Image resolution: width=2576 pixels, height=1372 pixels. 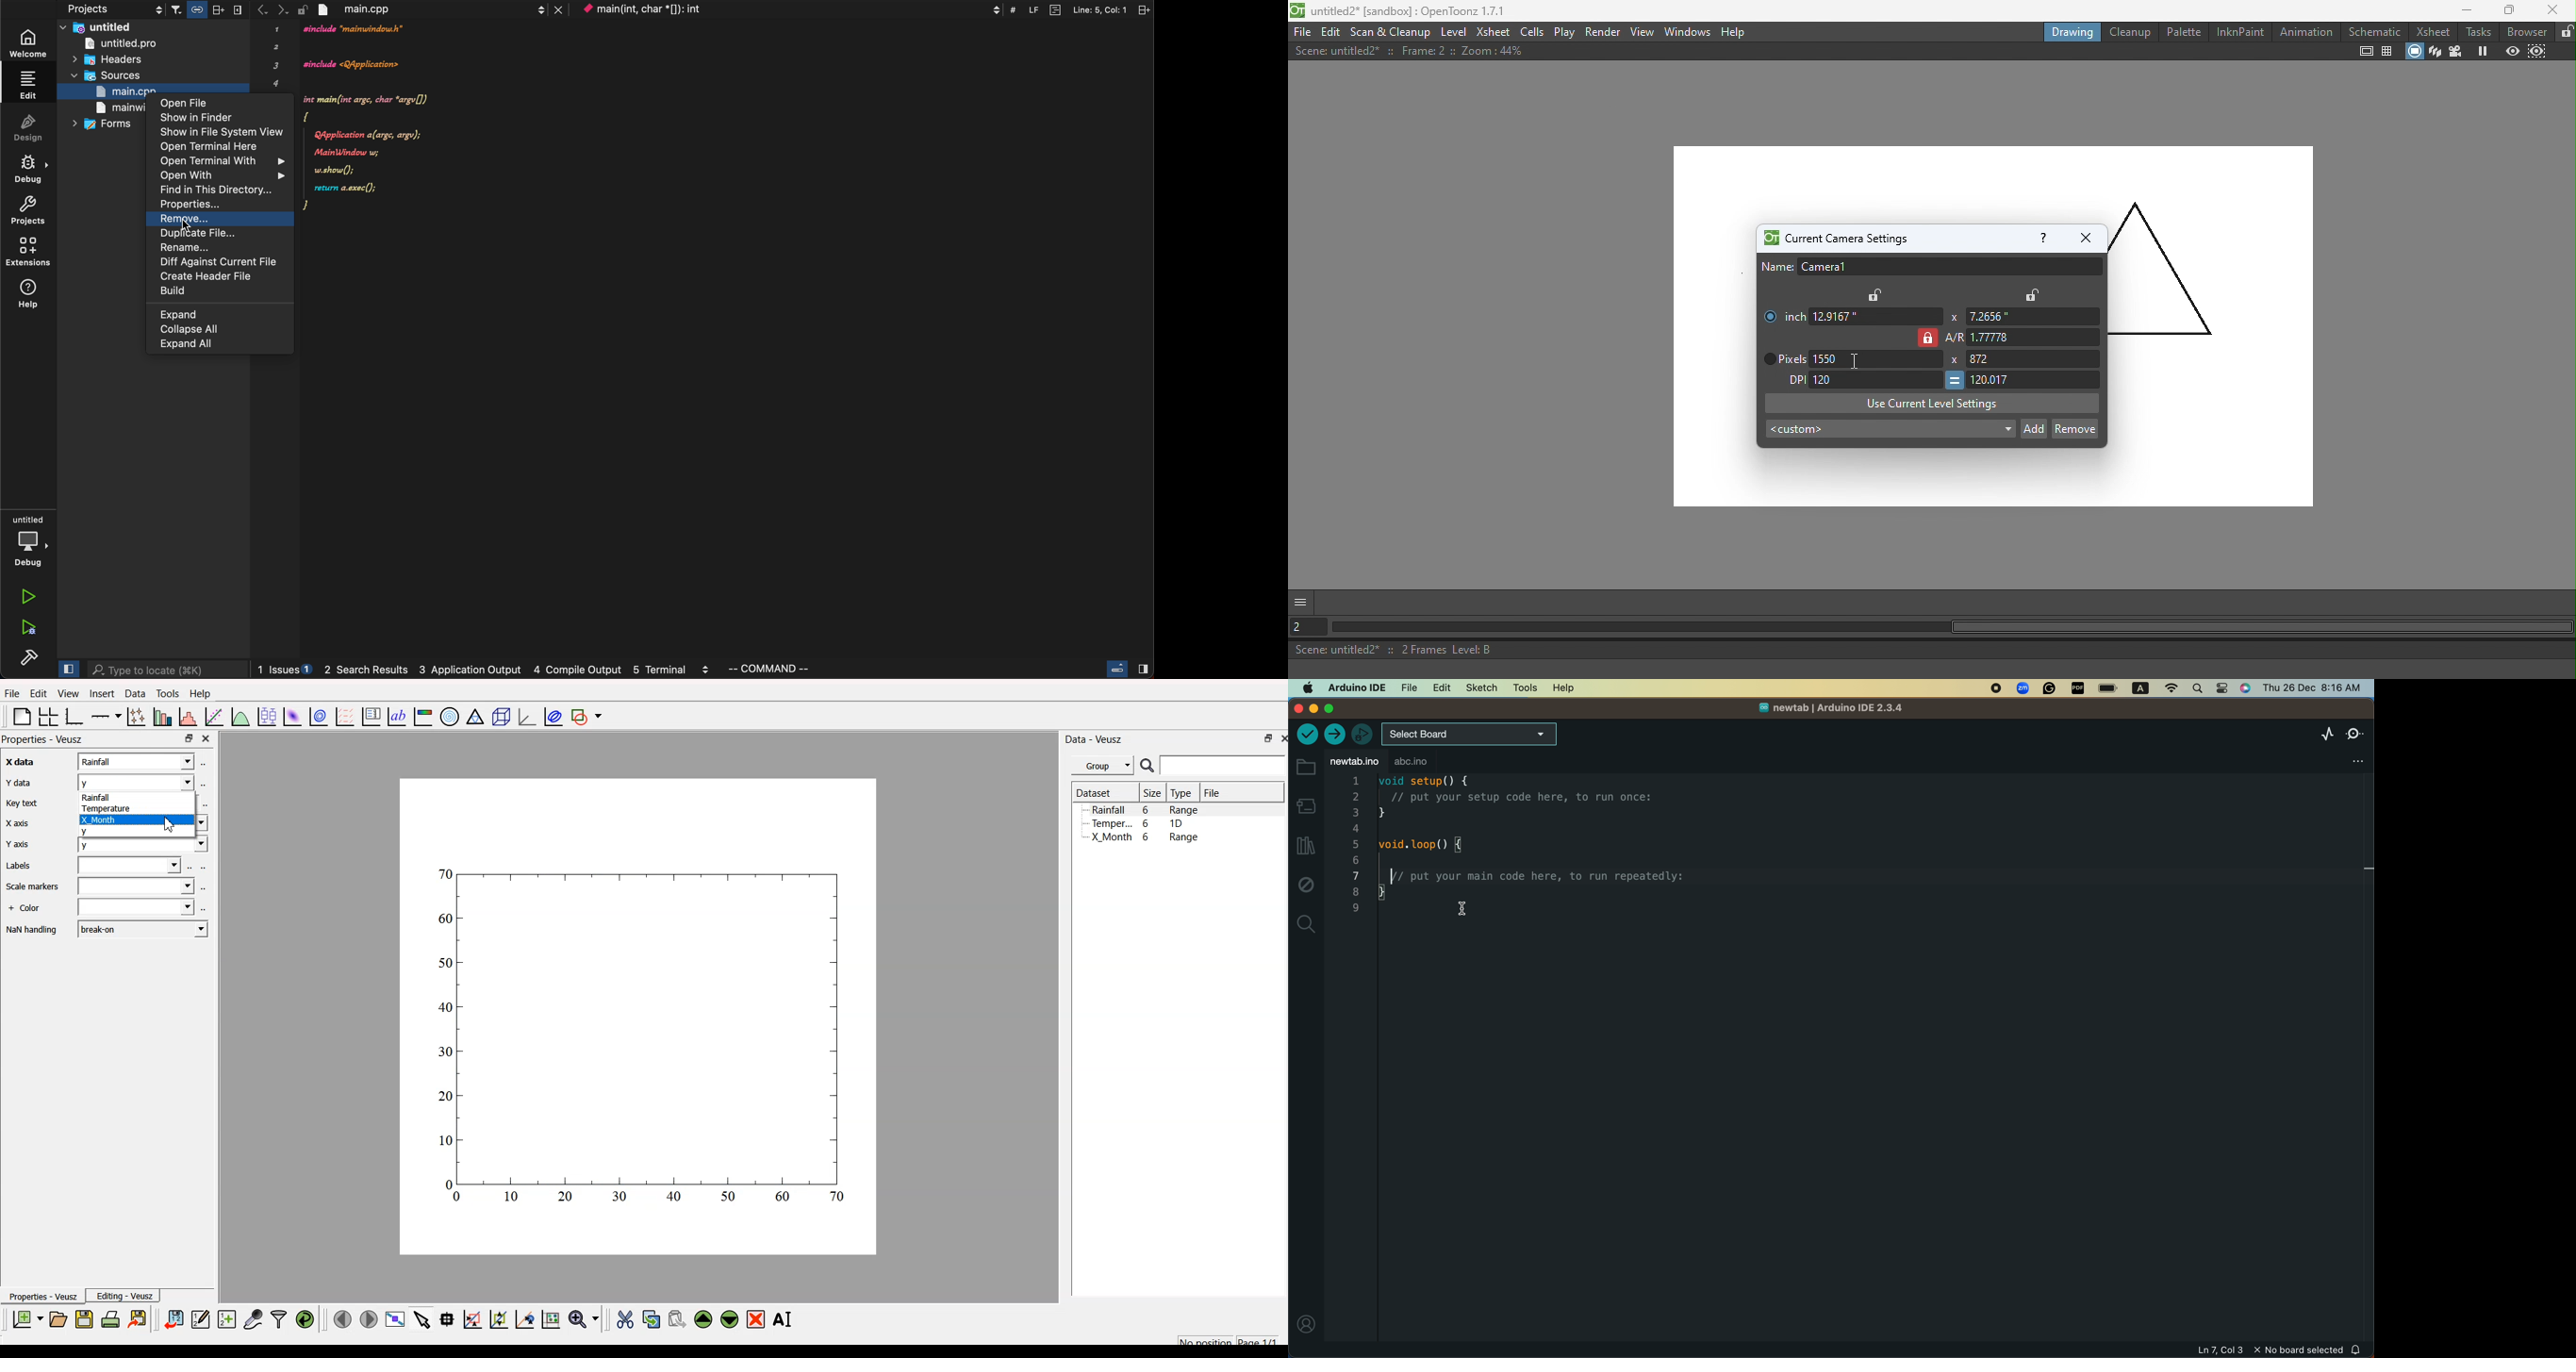 I want to click on file setting, so click(x=2346, y=758).